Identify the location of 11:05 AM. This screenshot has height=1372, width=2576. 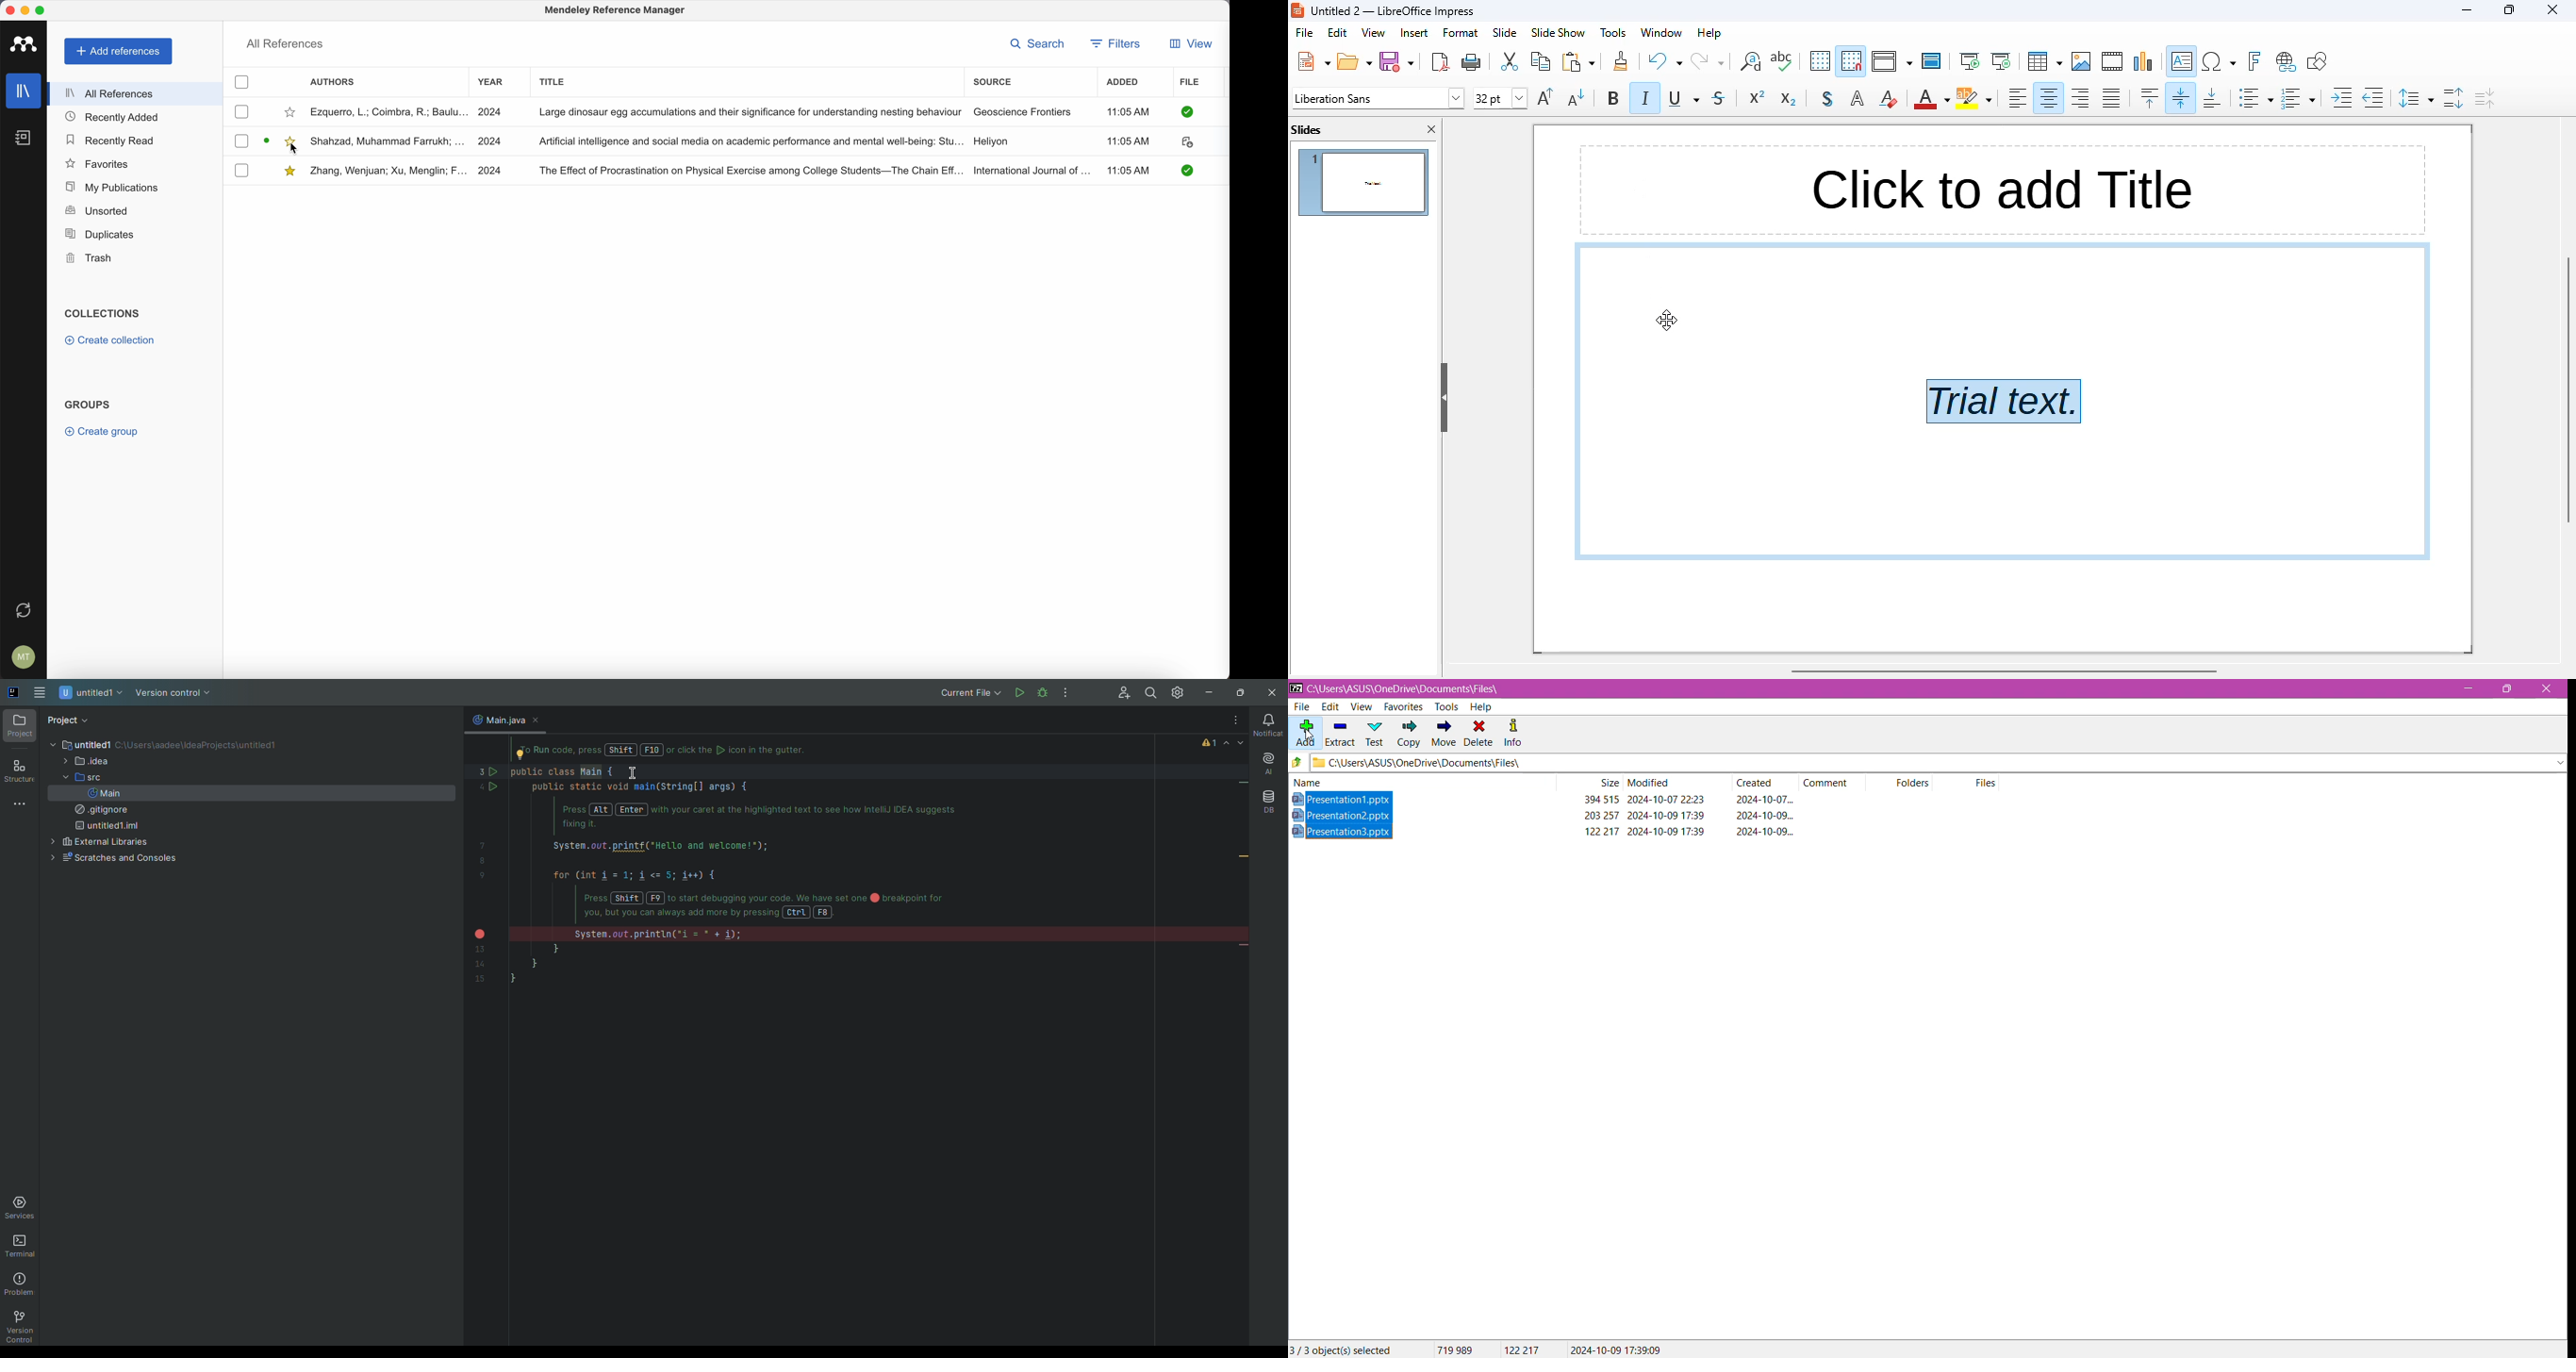
(1132, 169).